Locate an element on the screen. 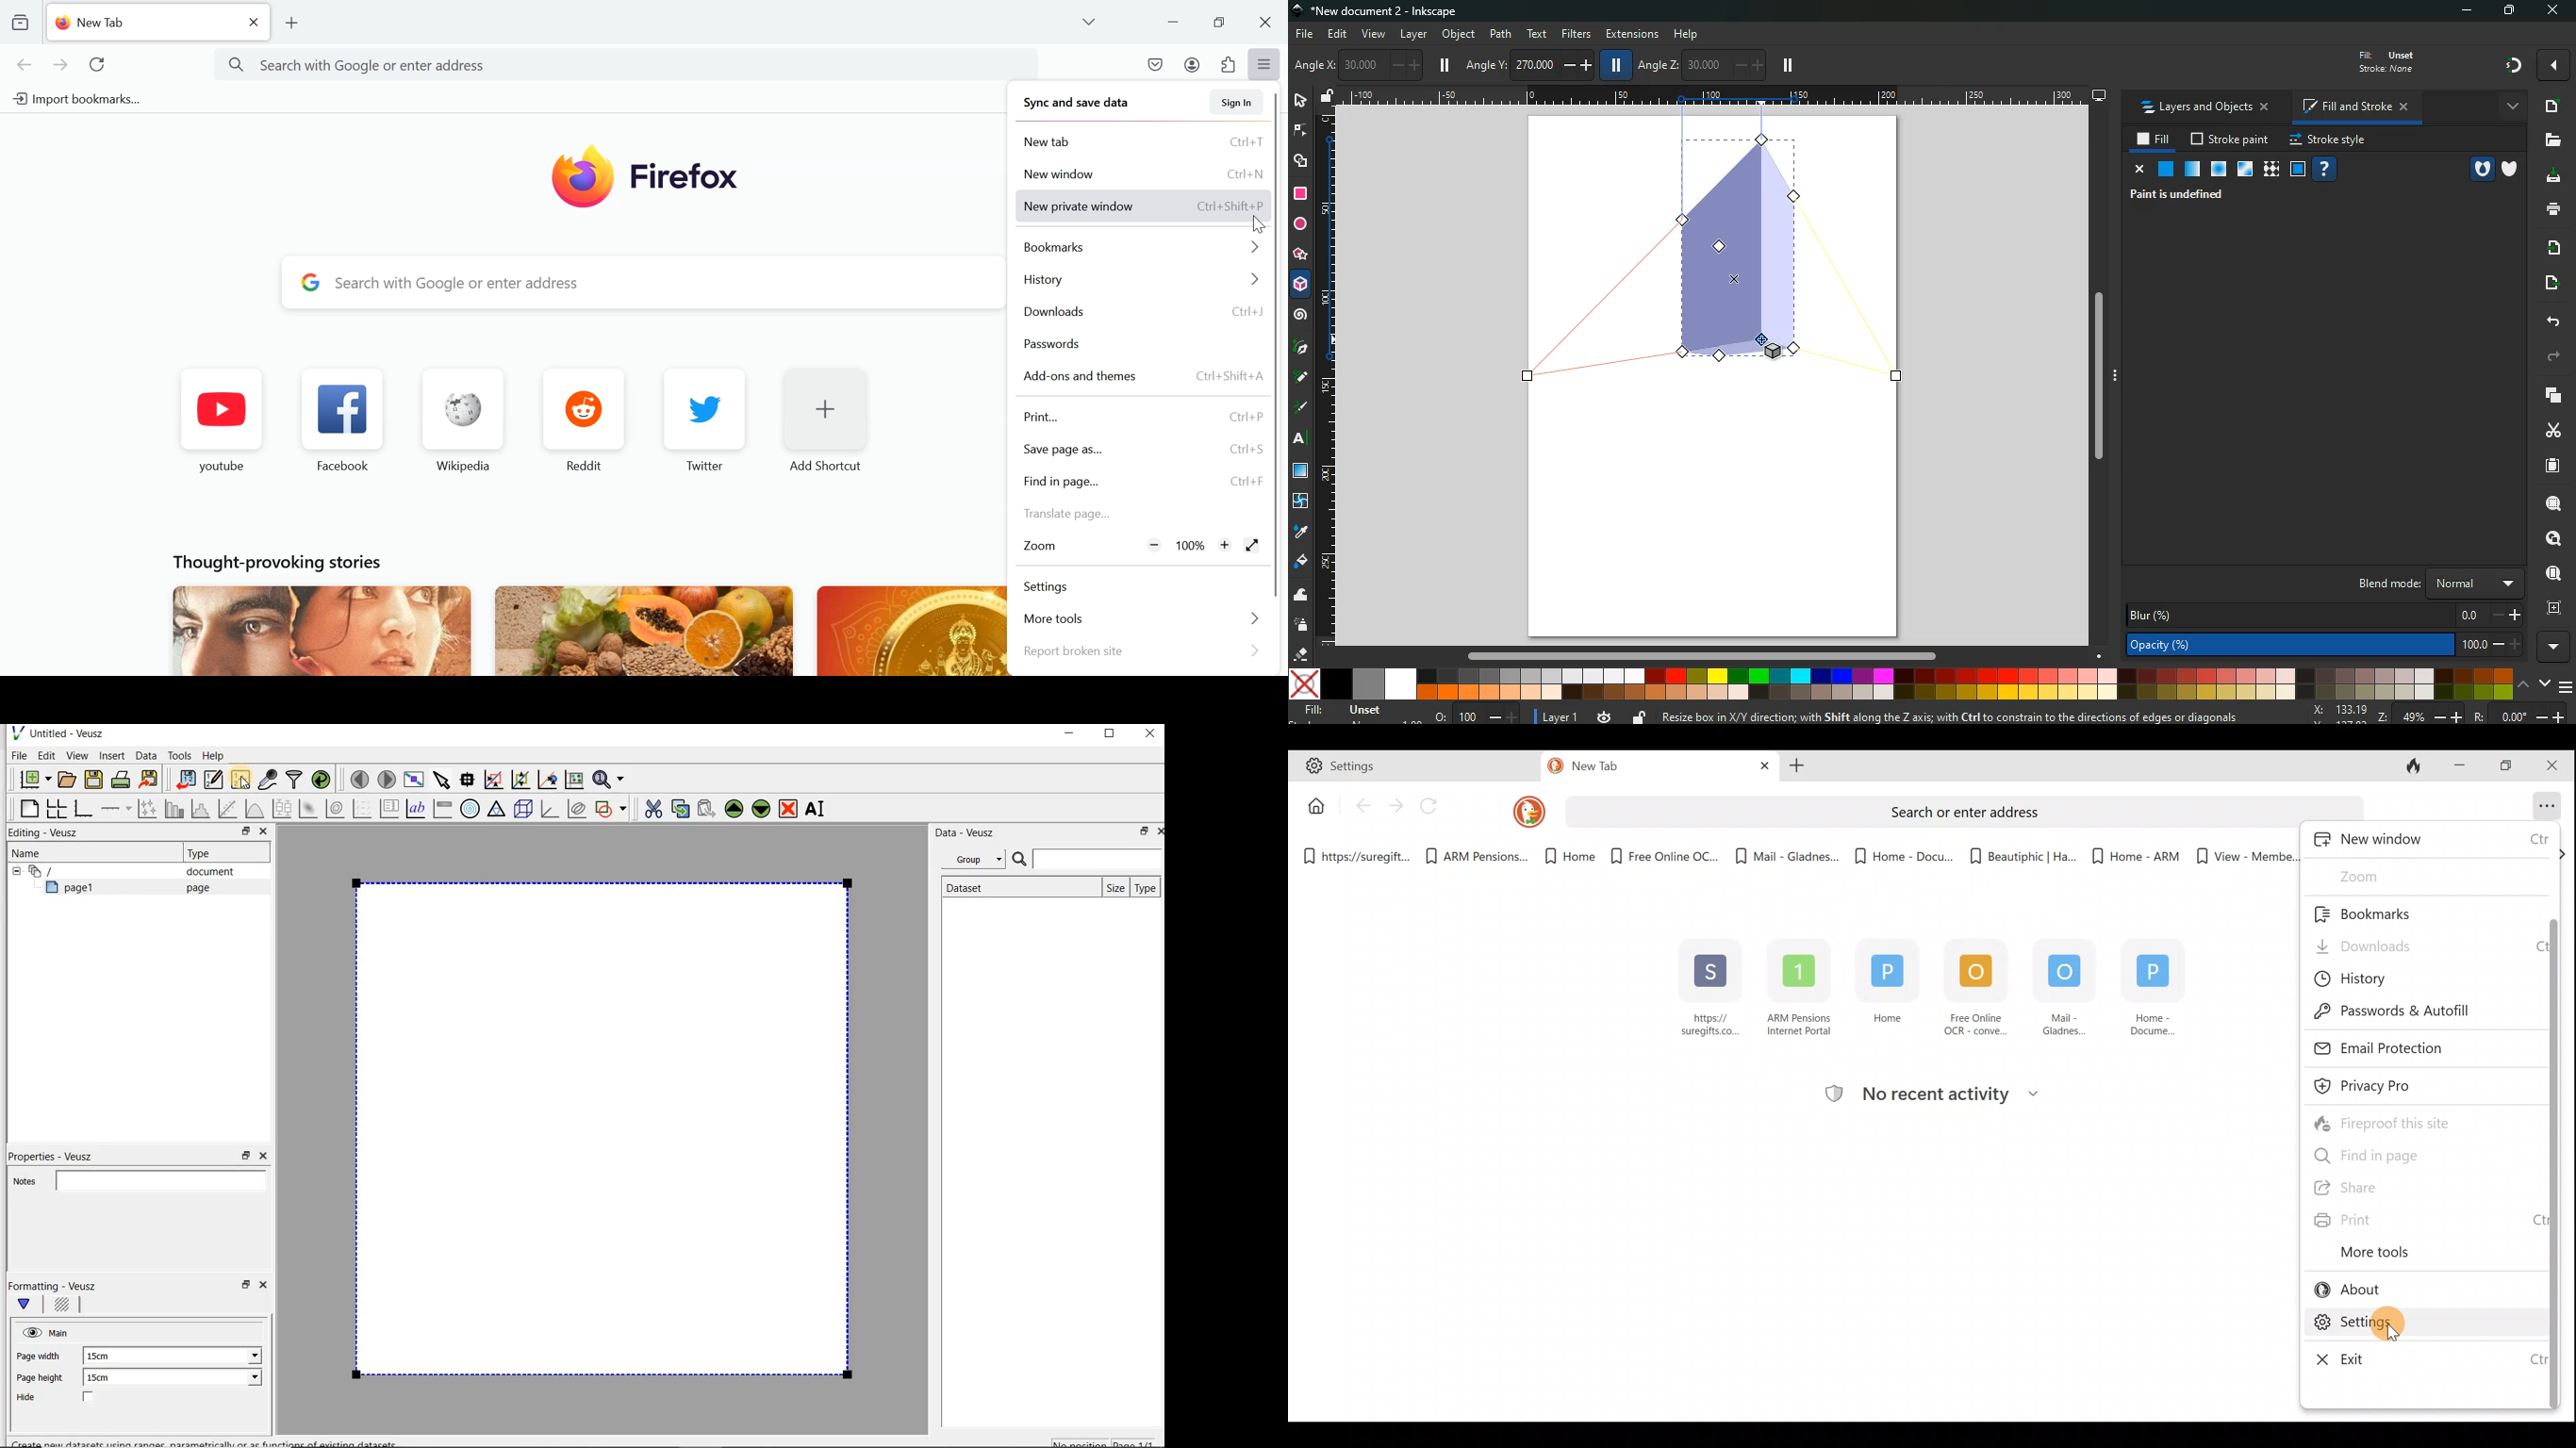  fill is located at coordinates (2155, 140).